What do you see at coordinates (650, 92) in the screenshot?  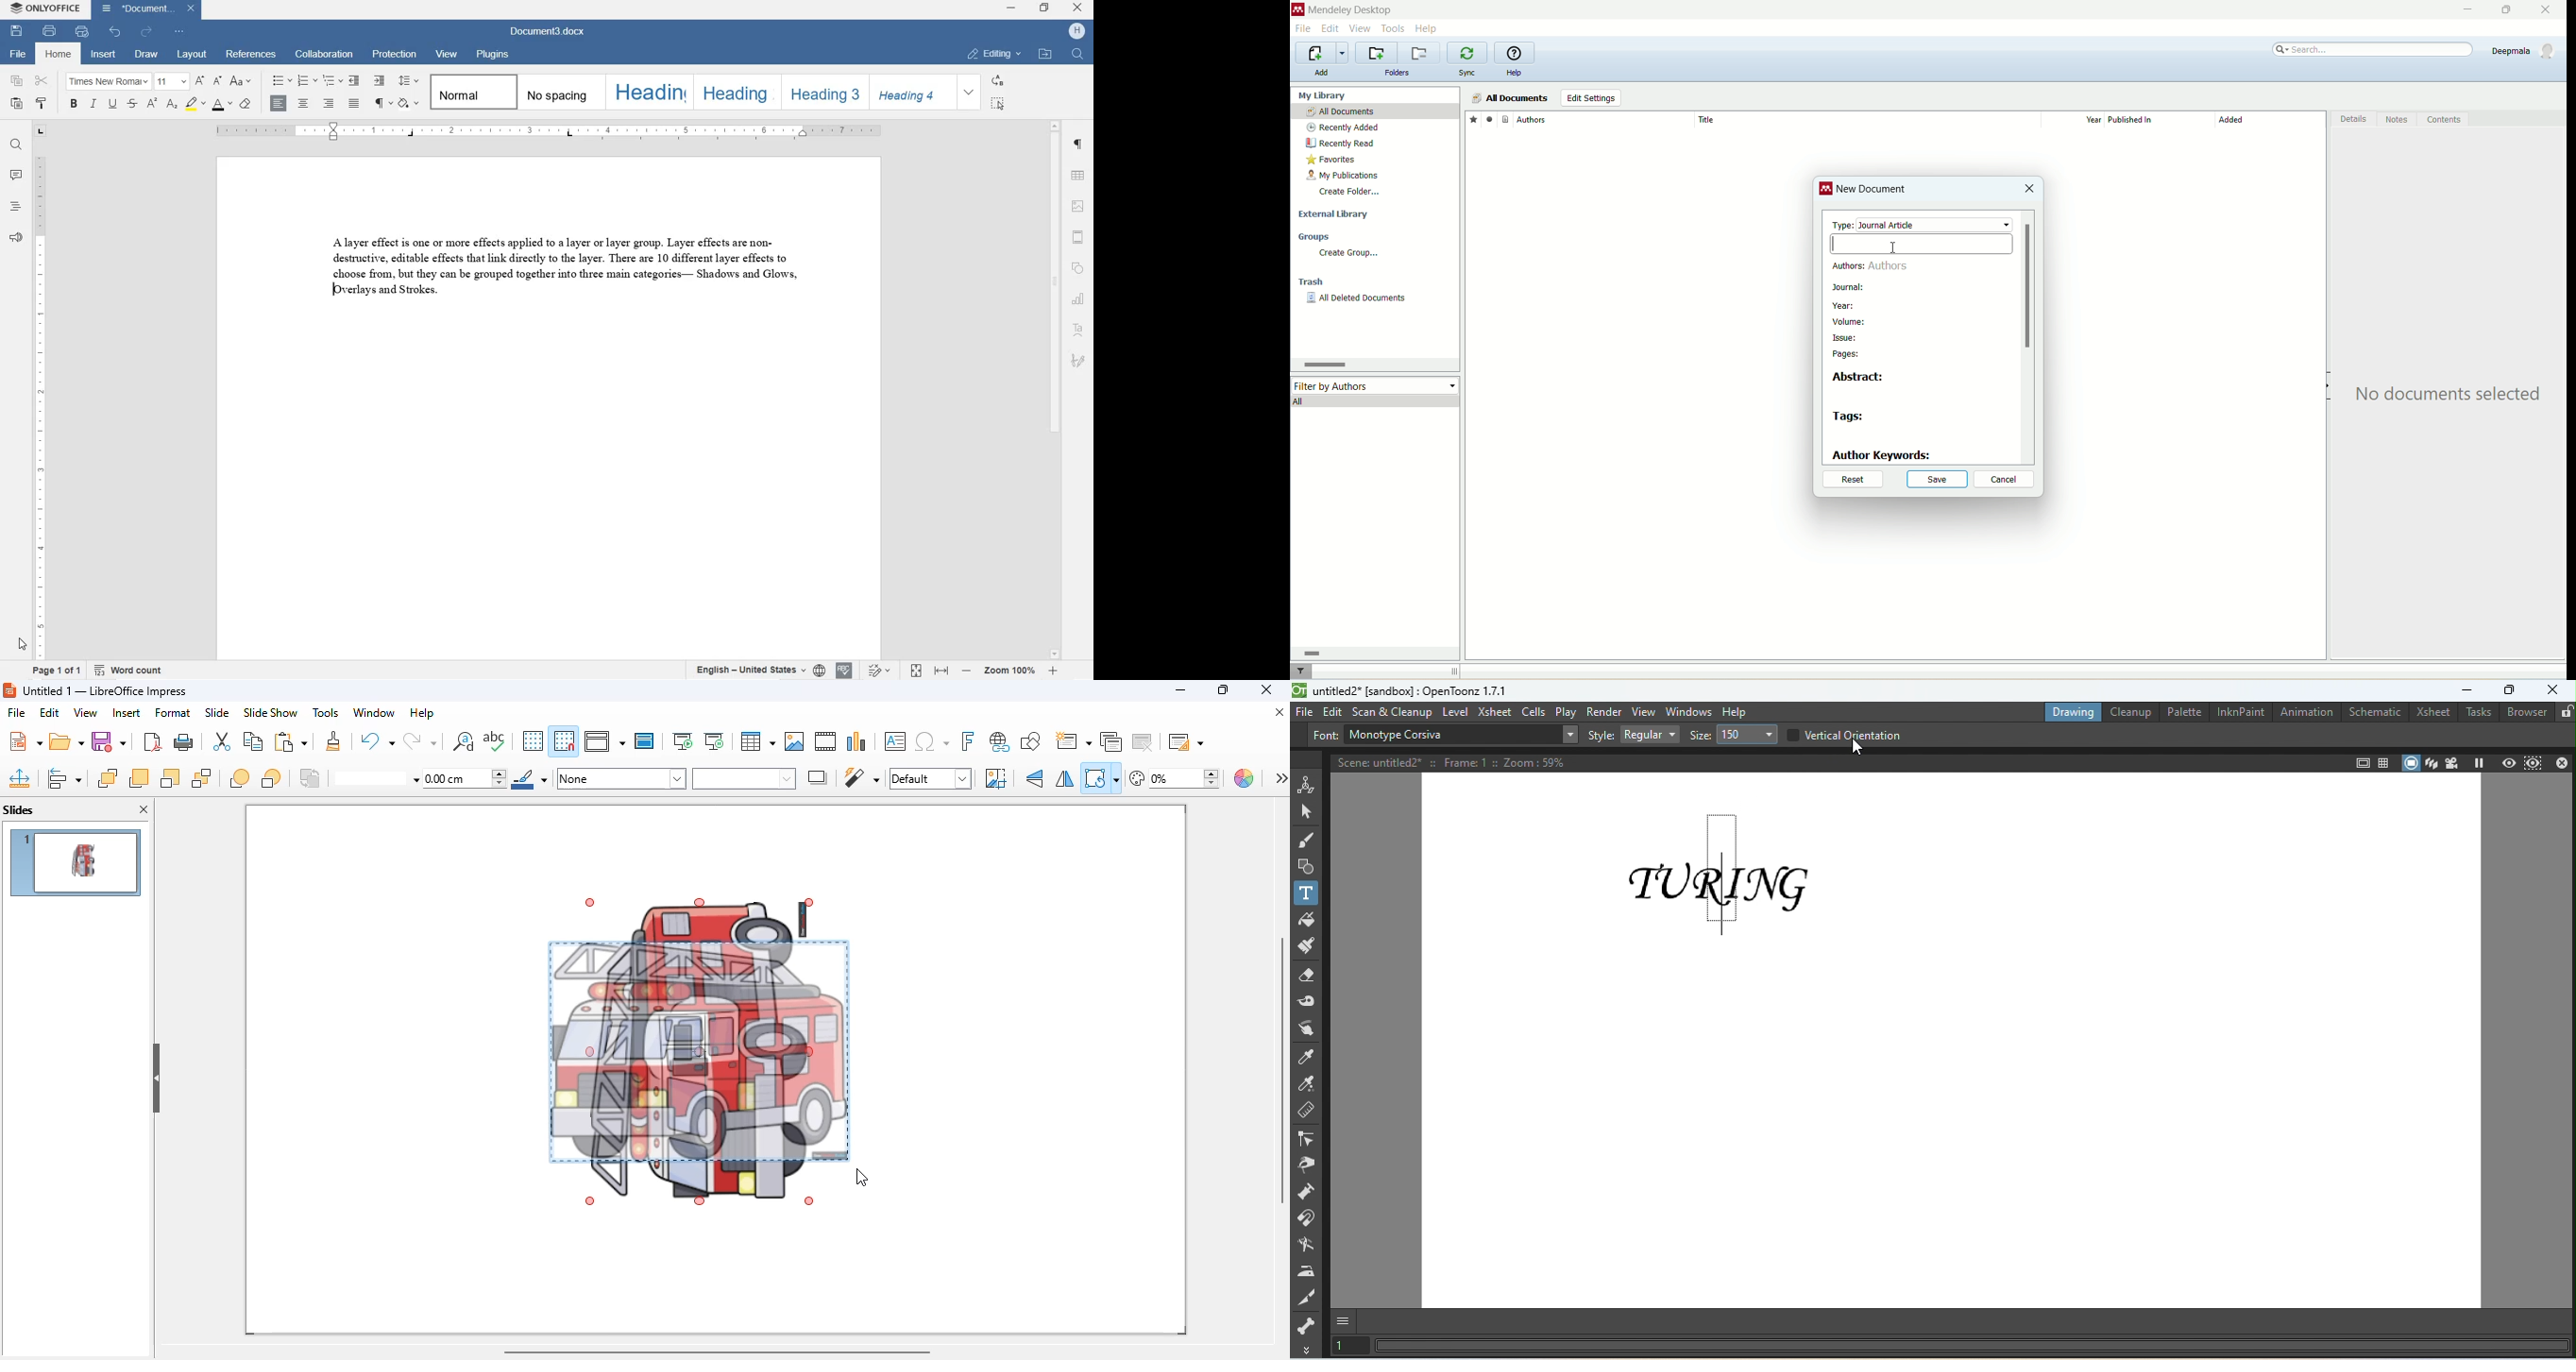 I see `HEADING 1` at bounding box center [650, 92].